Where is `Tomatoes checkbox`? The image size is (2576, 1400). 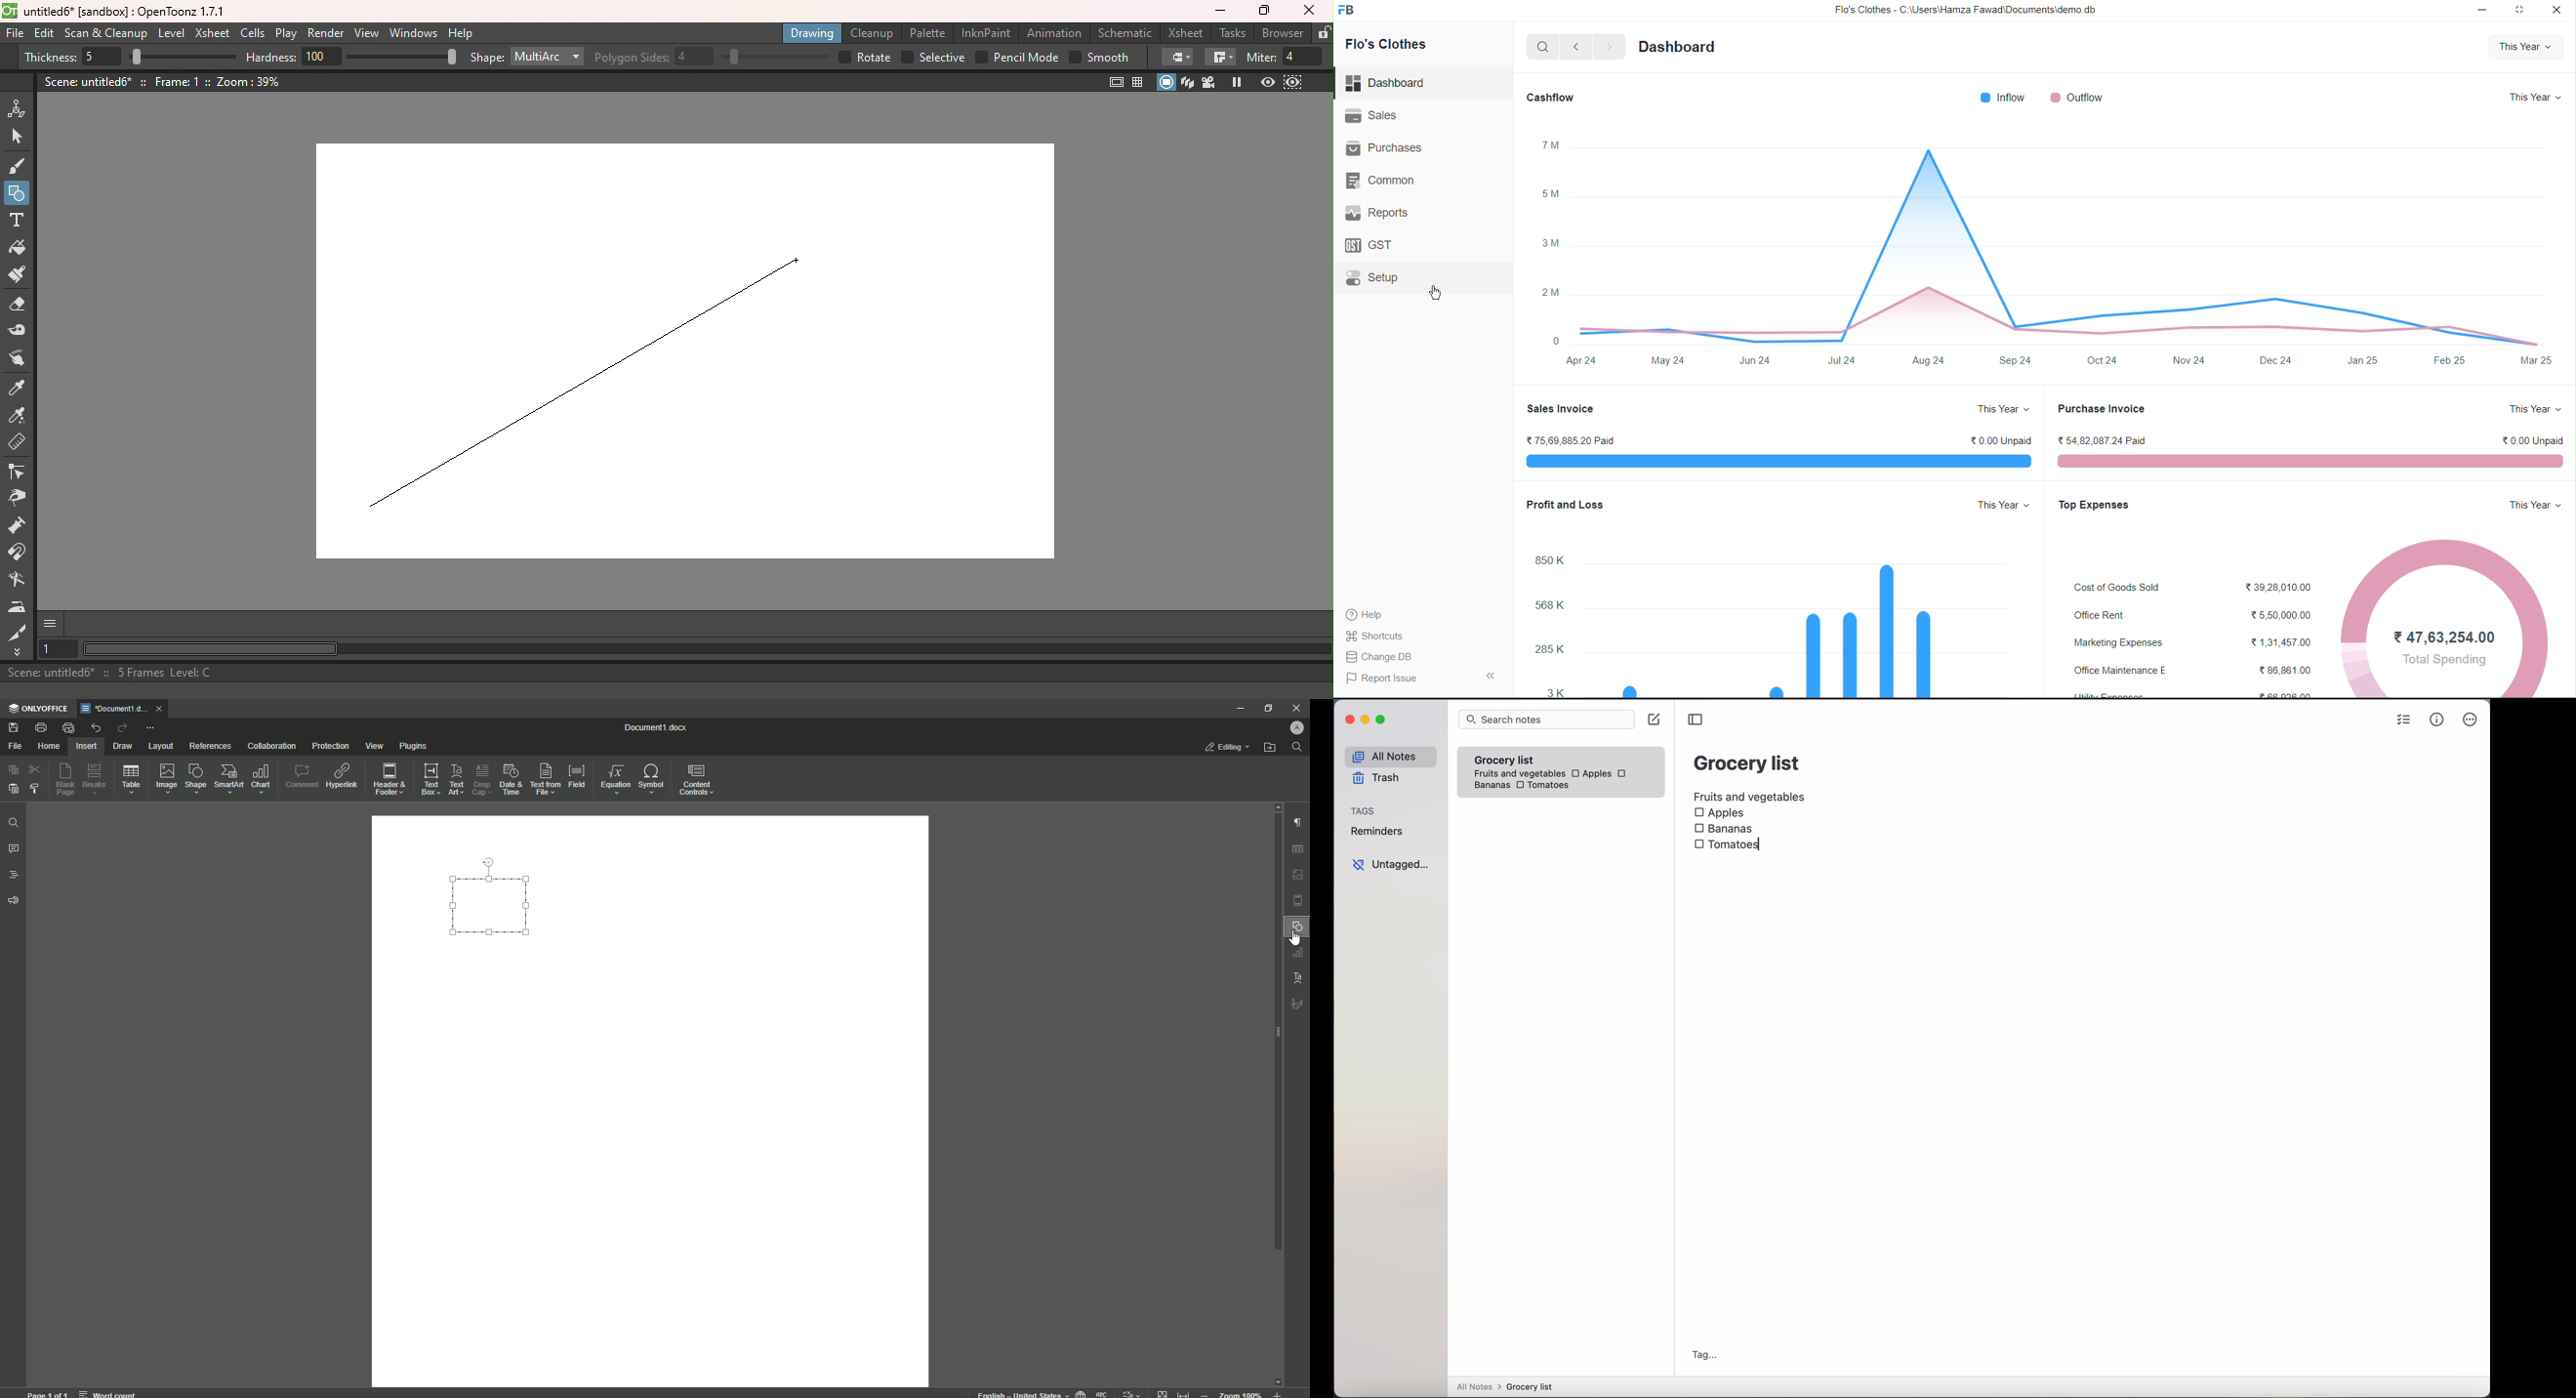 Tomatoes checkbox is located at coordinates (1726, 845).